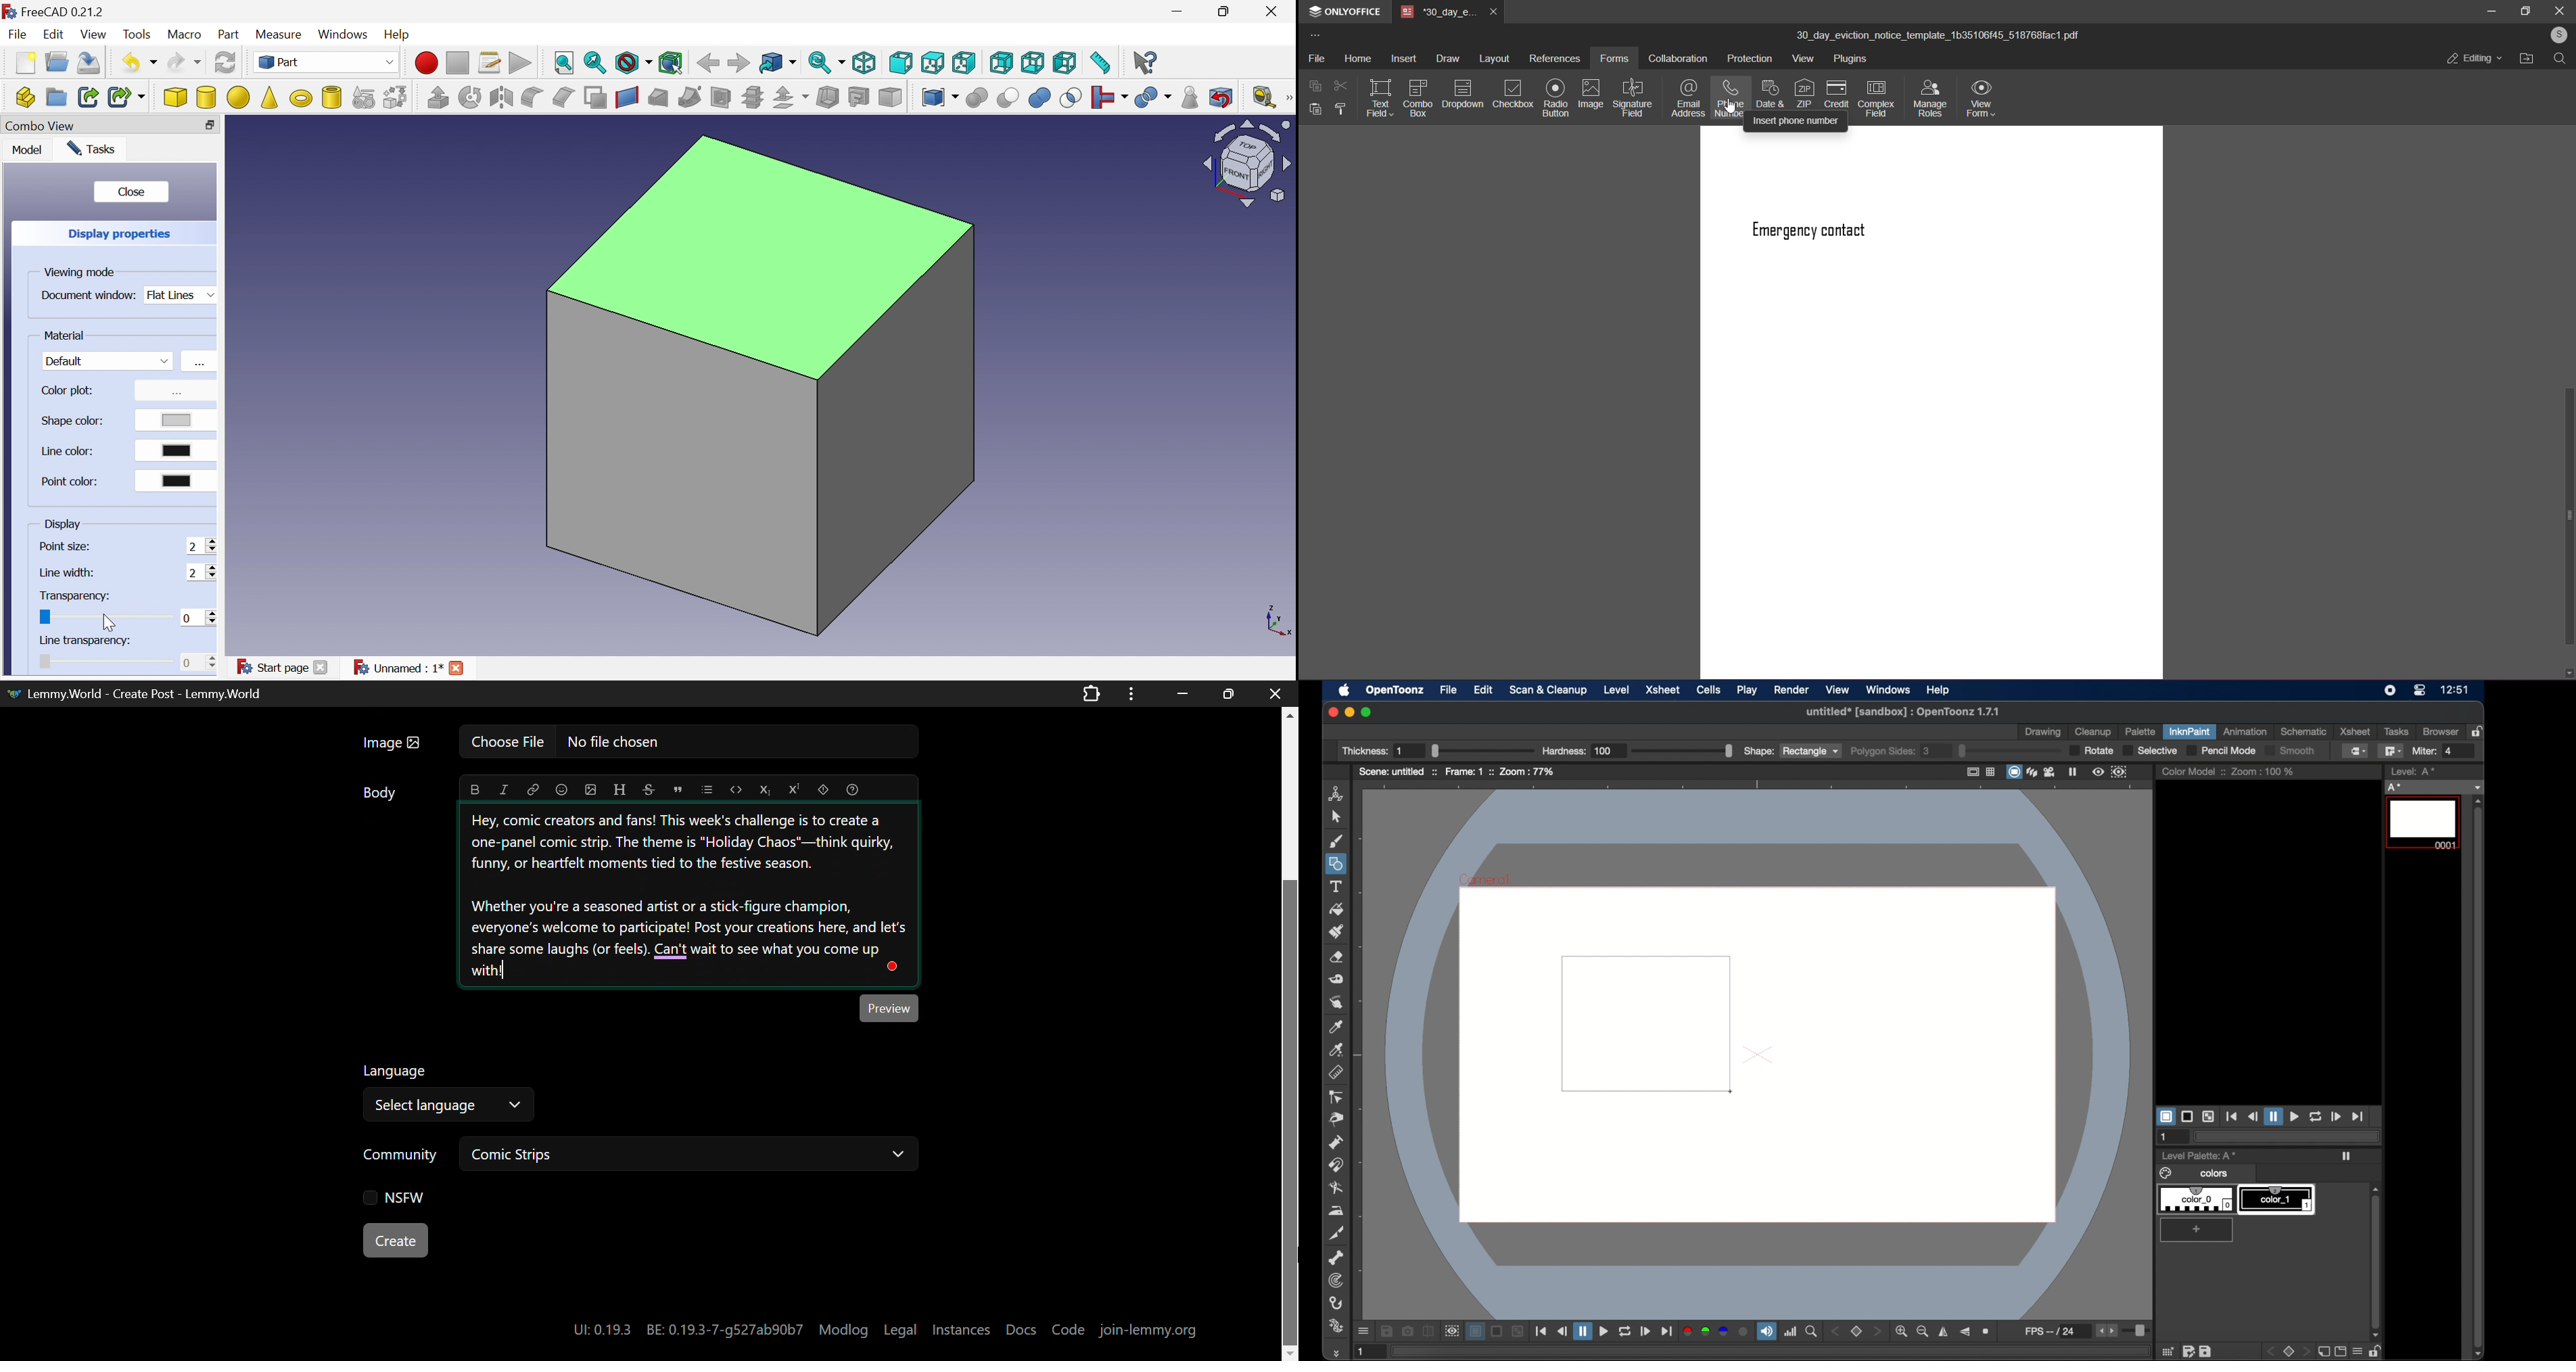  What do you see at coordinates (1230, 693) in the screenshot?
I see `Minimize Window` at bounding box center [1230, 693].